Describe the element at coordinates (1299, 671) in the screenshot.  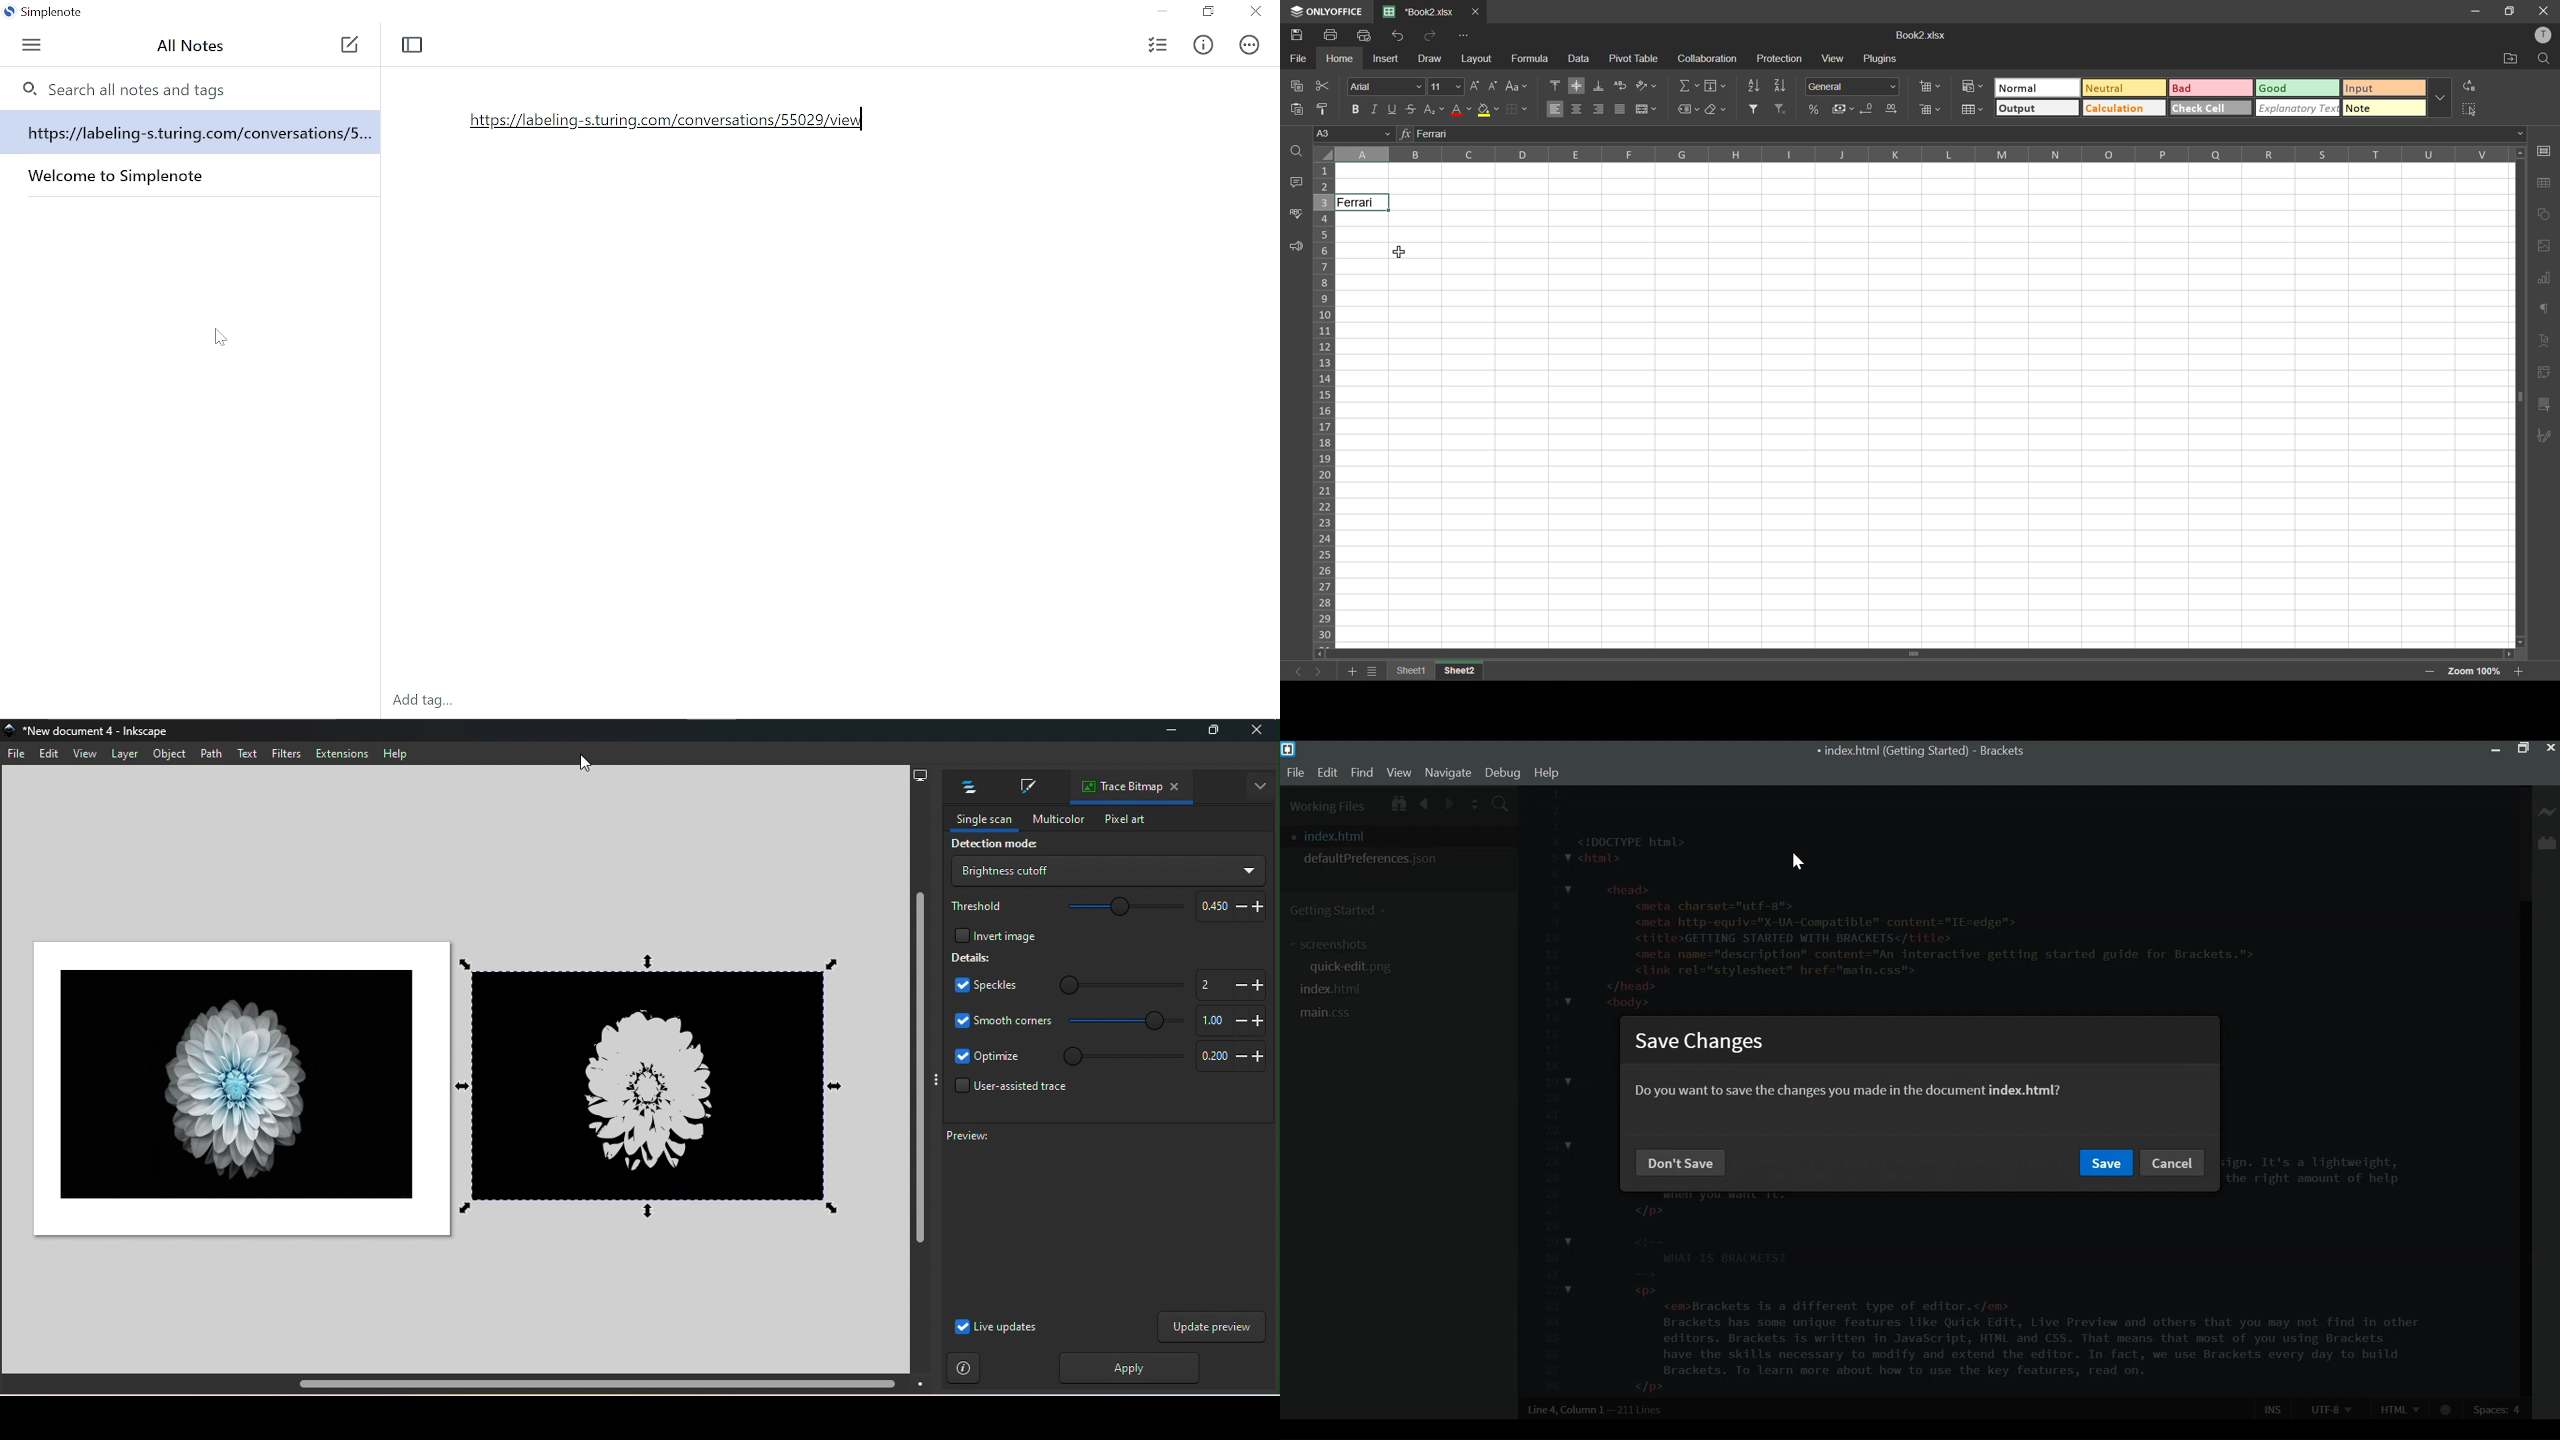
I see `previous` at that location.